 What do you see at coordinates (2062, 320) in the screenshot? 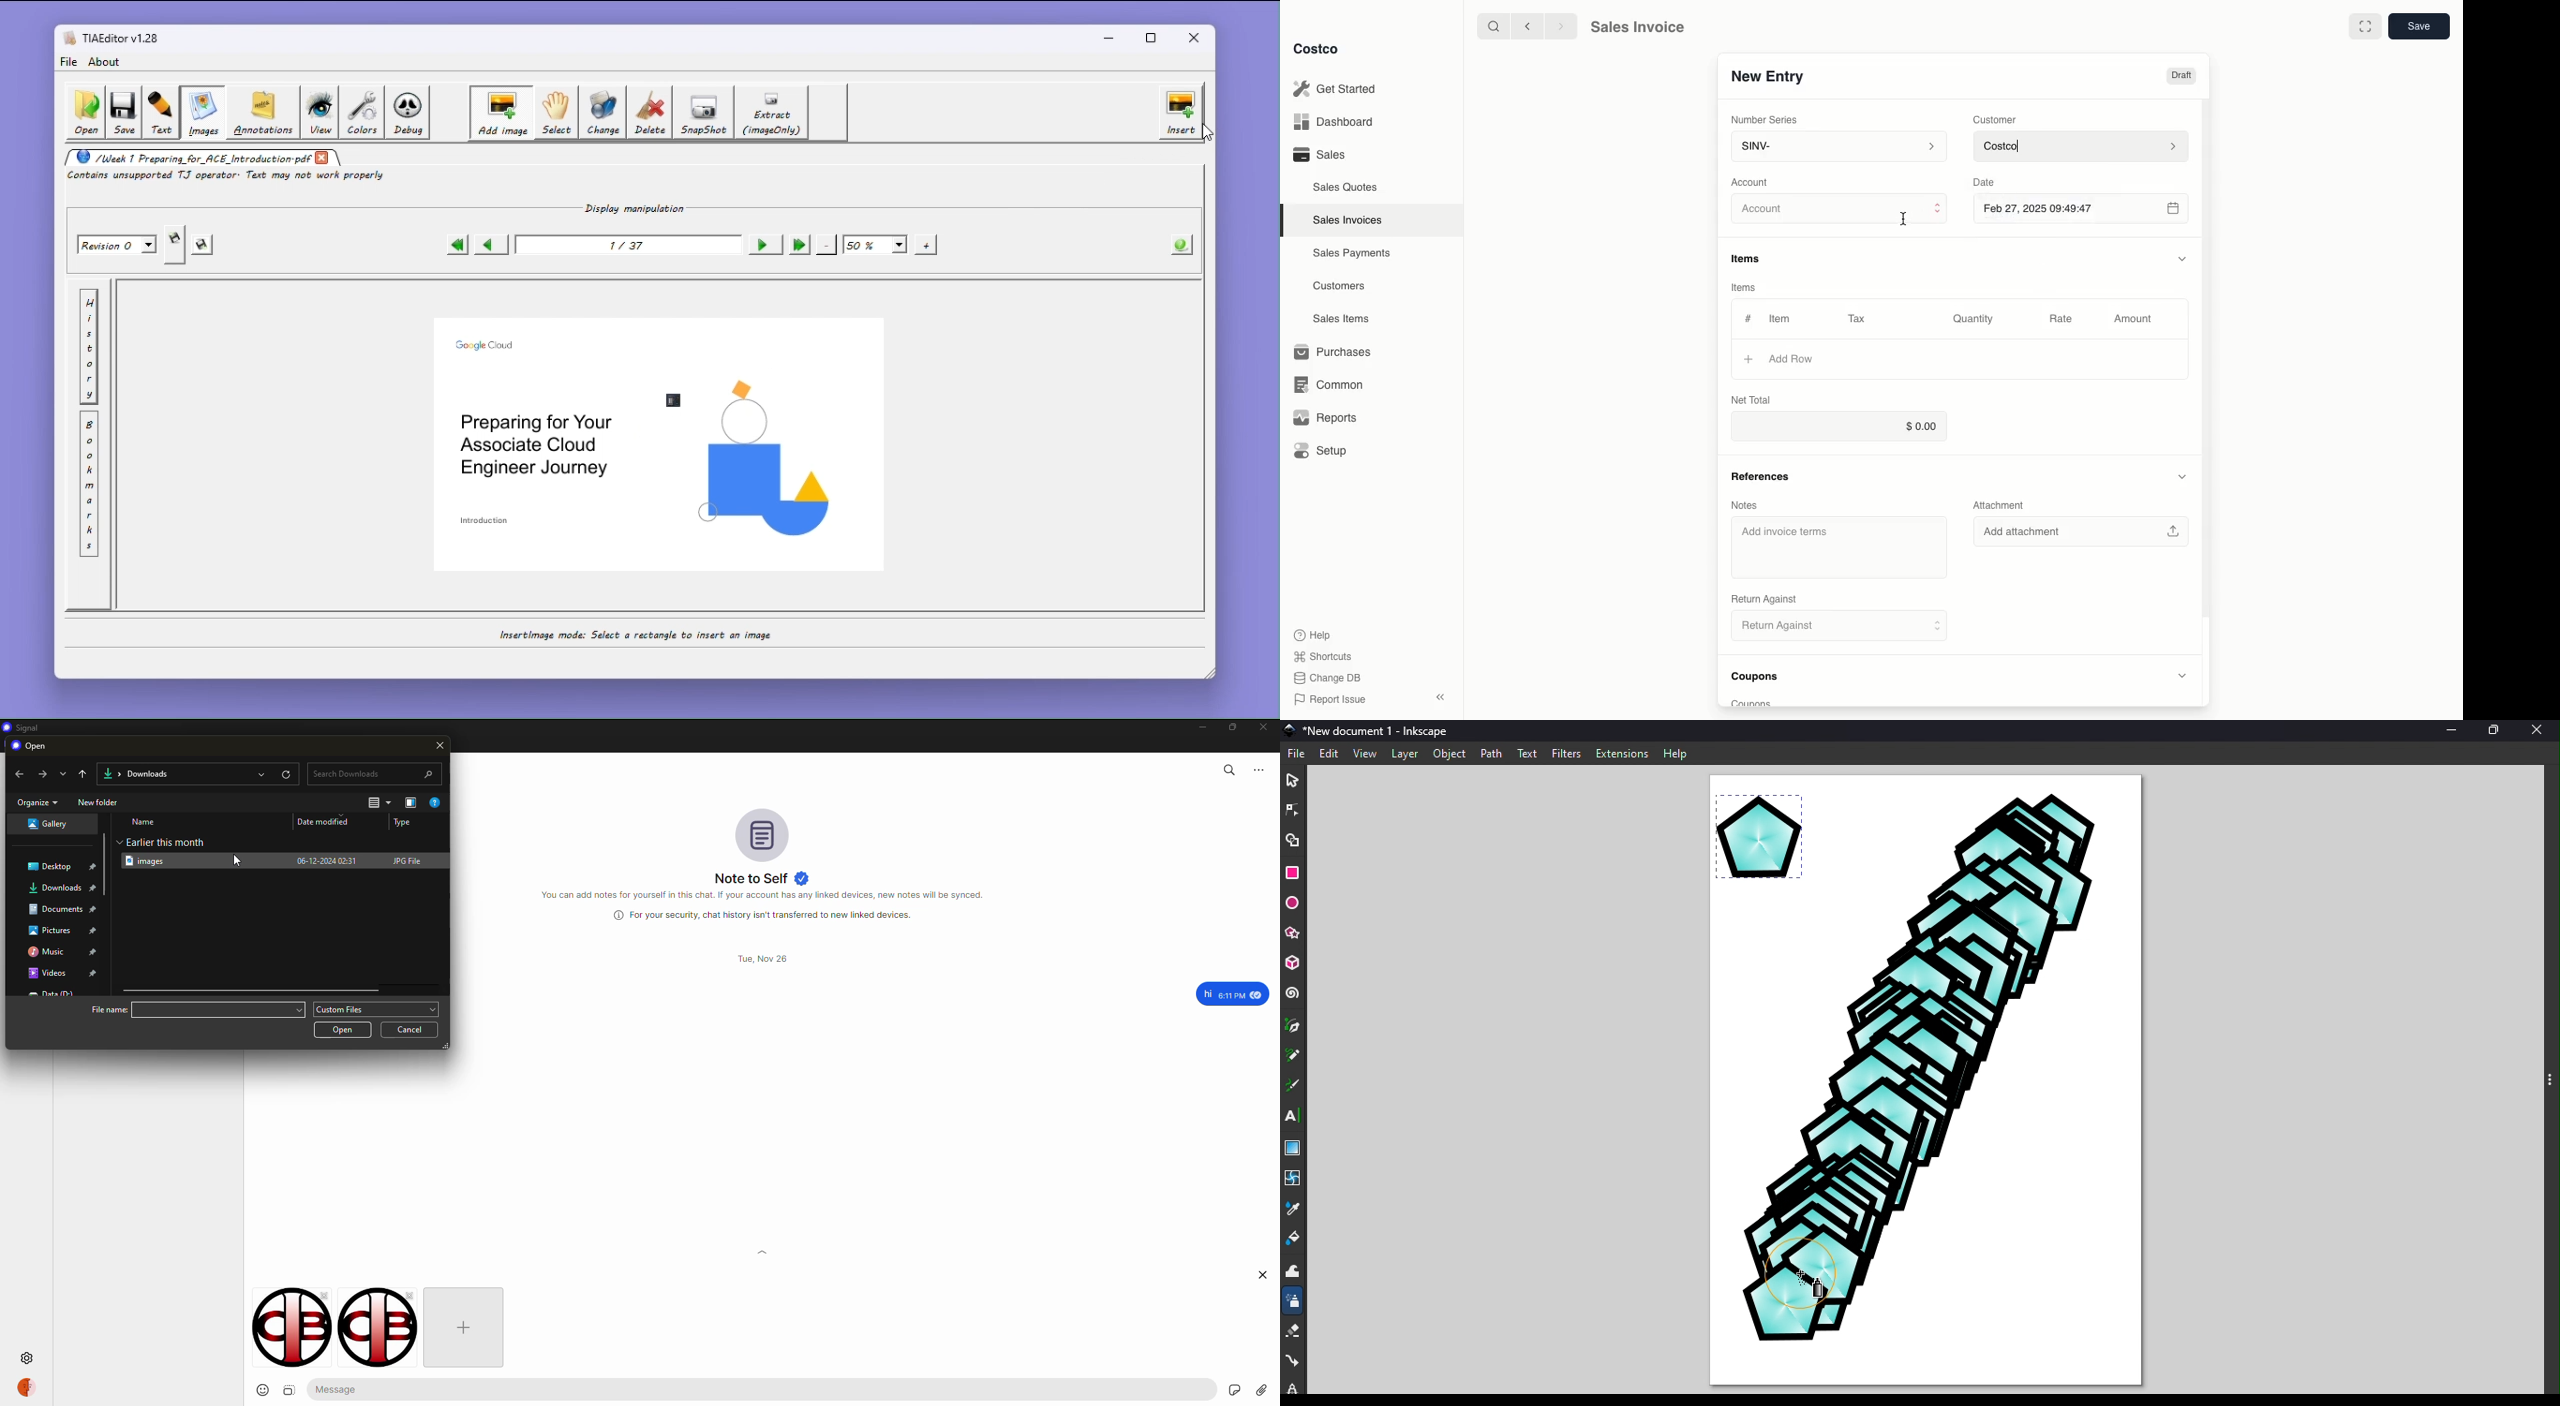
I see `Rate` at bounding box center [2062, 320].